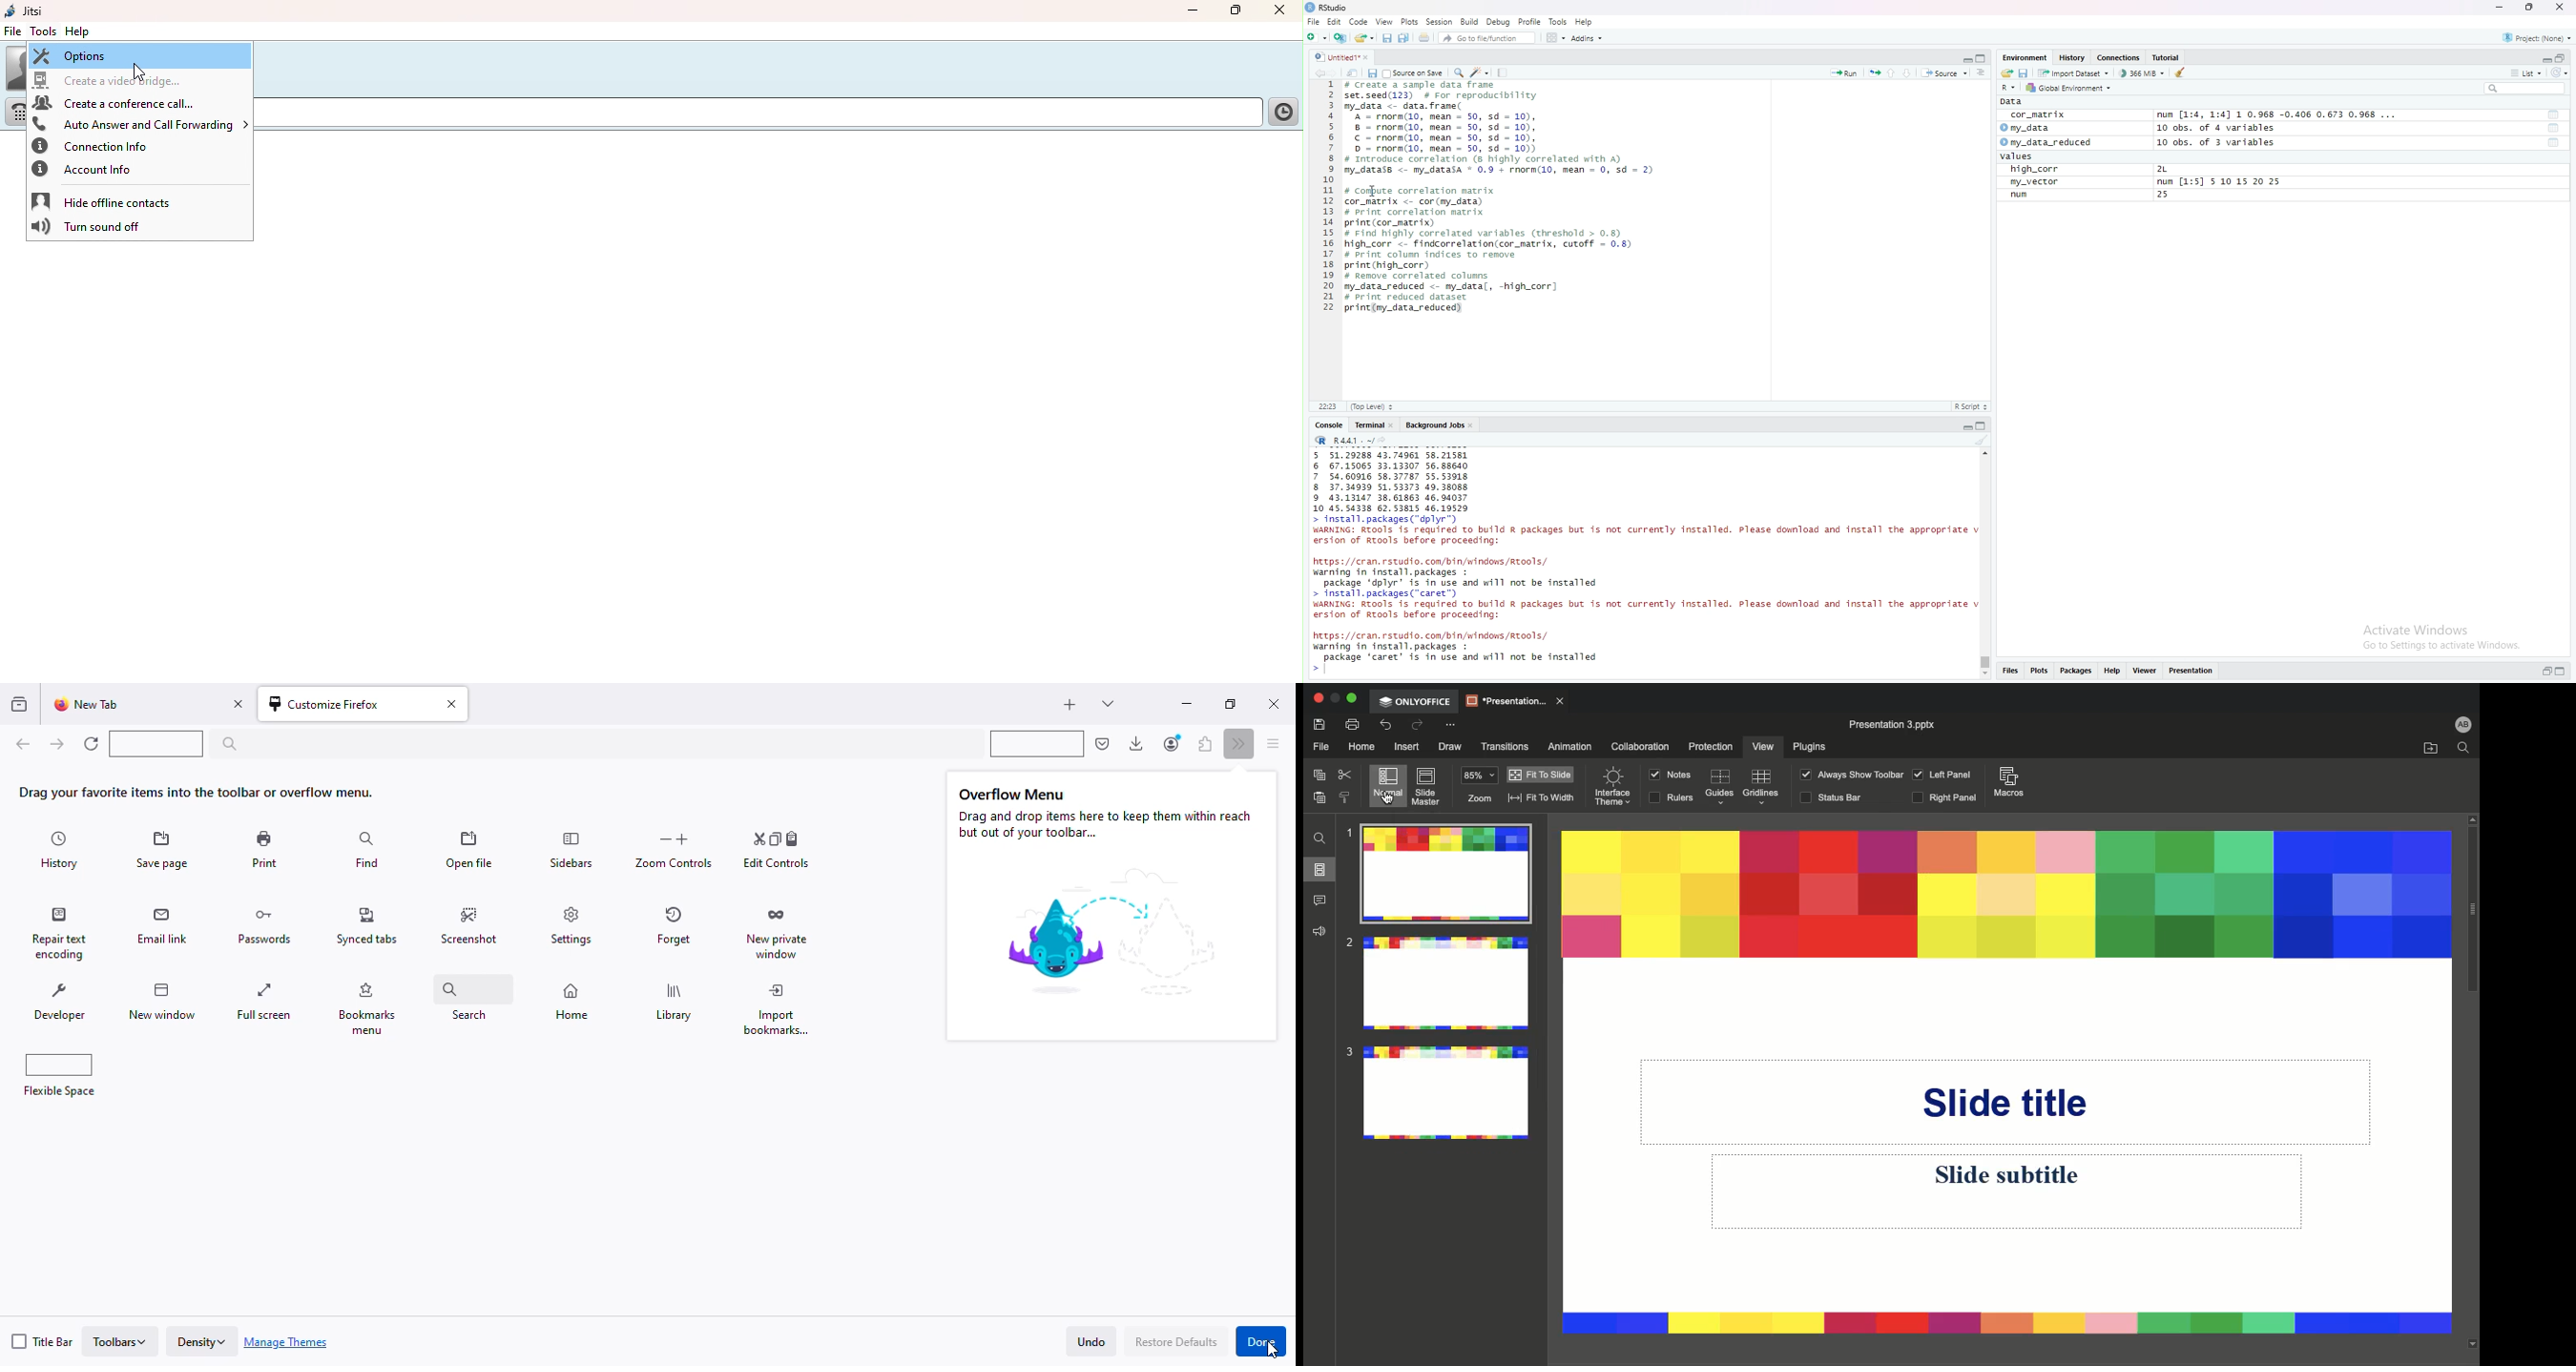 This screenshot has height=1372, width=2576. What do you see at coordinates (19, 704) in the screenshot?
I see `view recent browsing across windows and devices.` at bounding box center [19, 704].